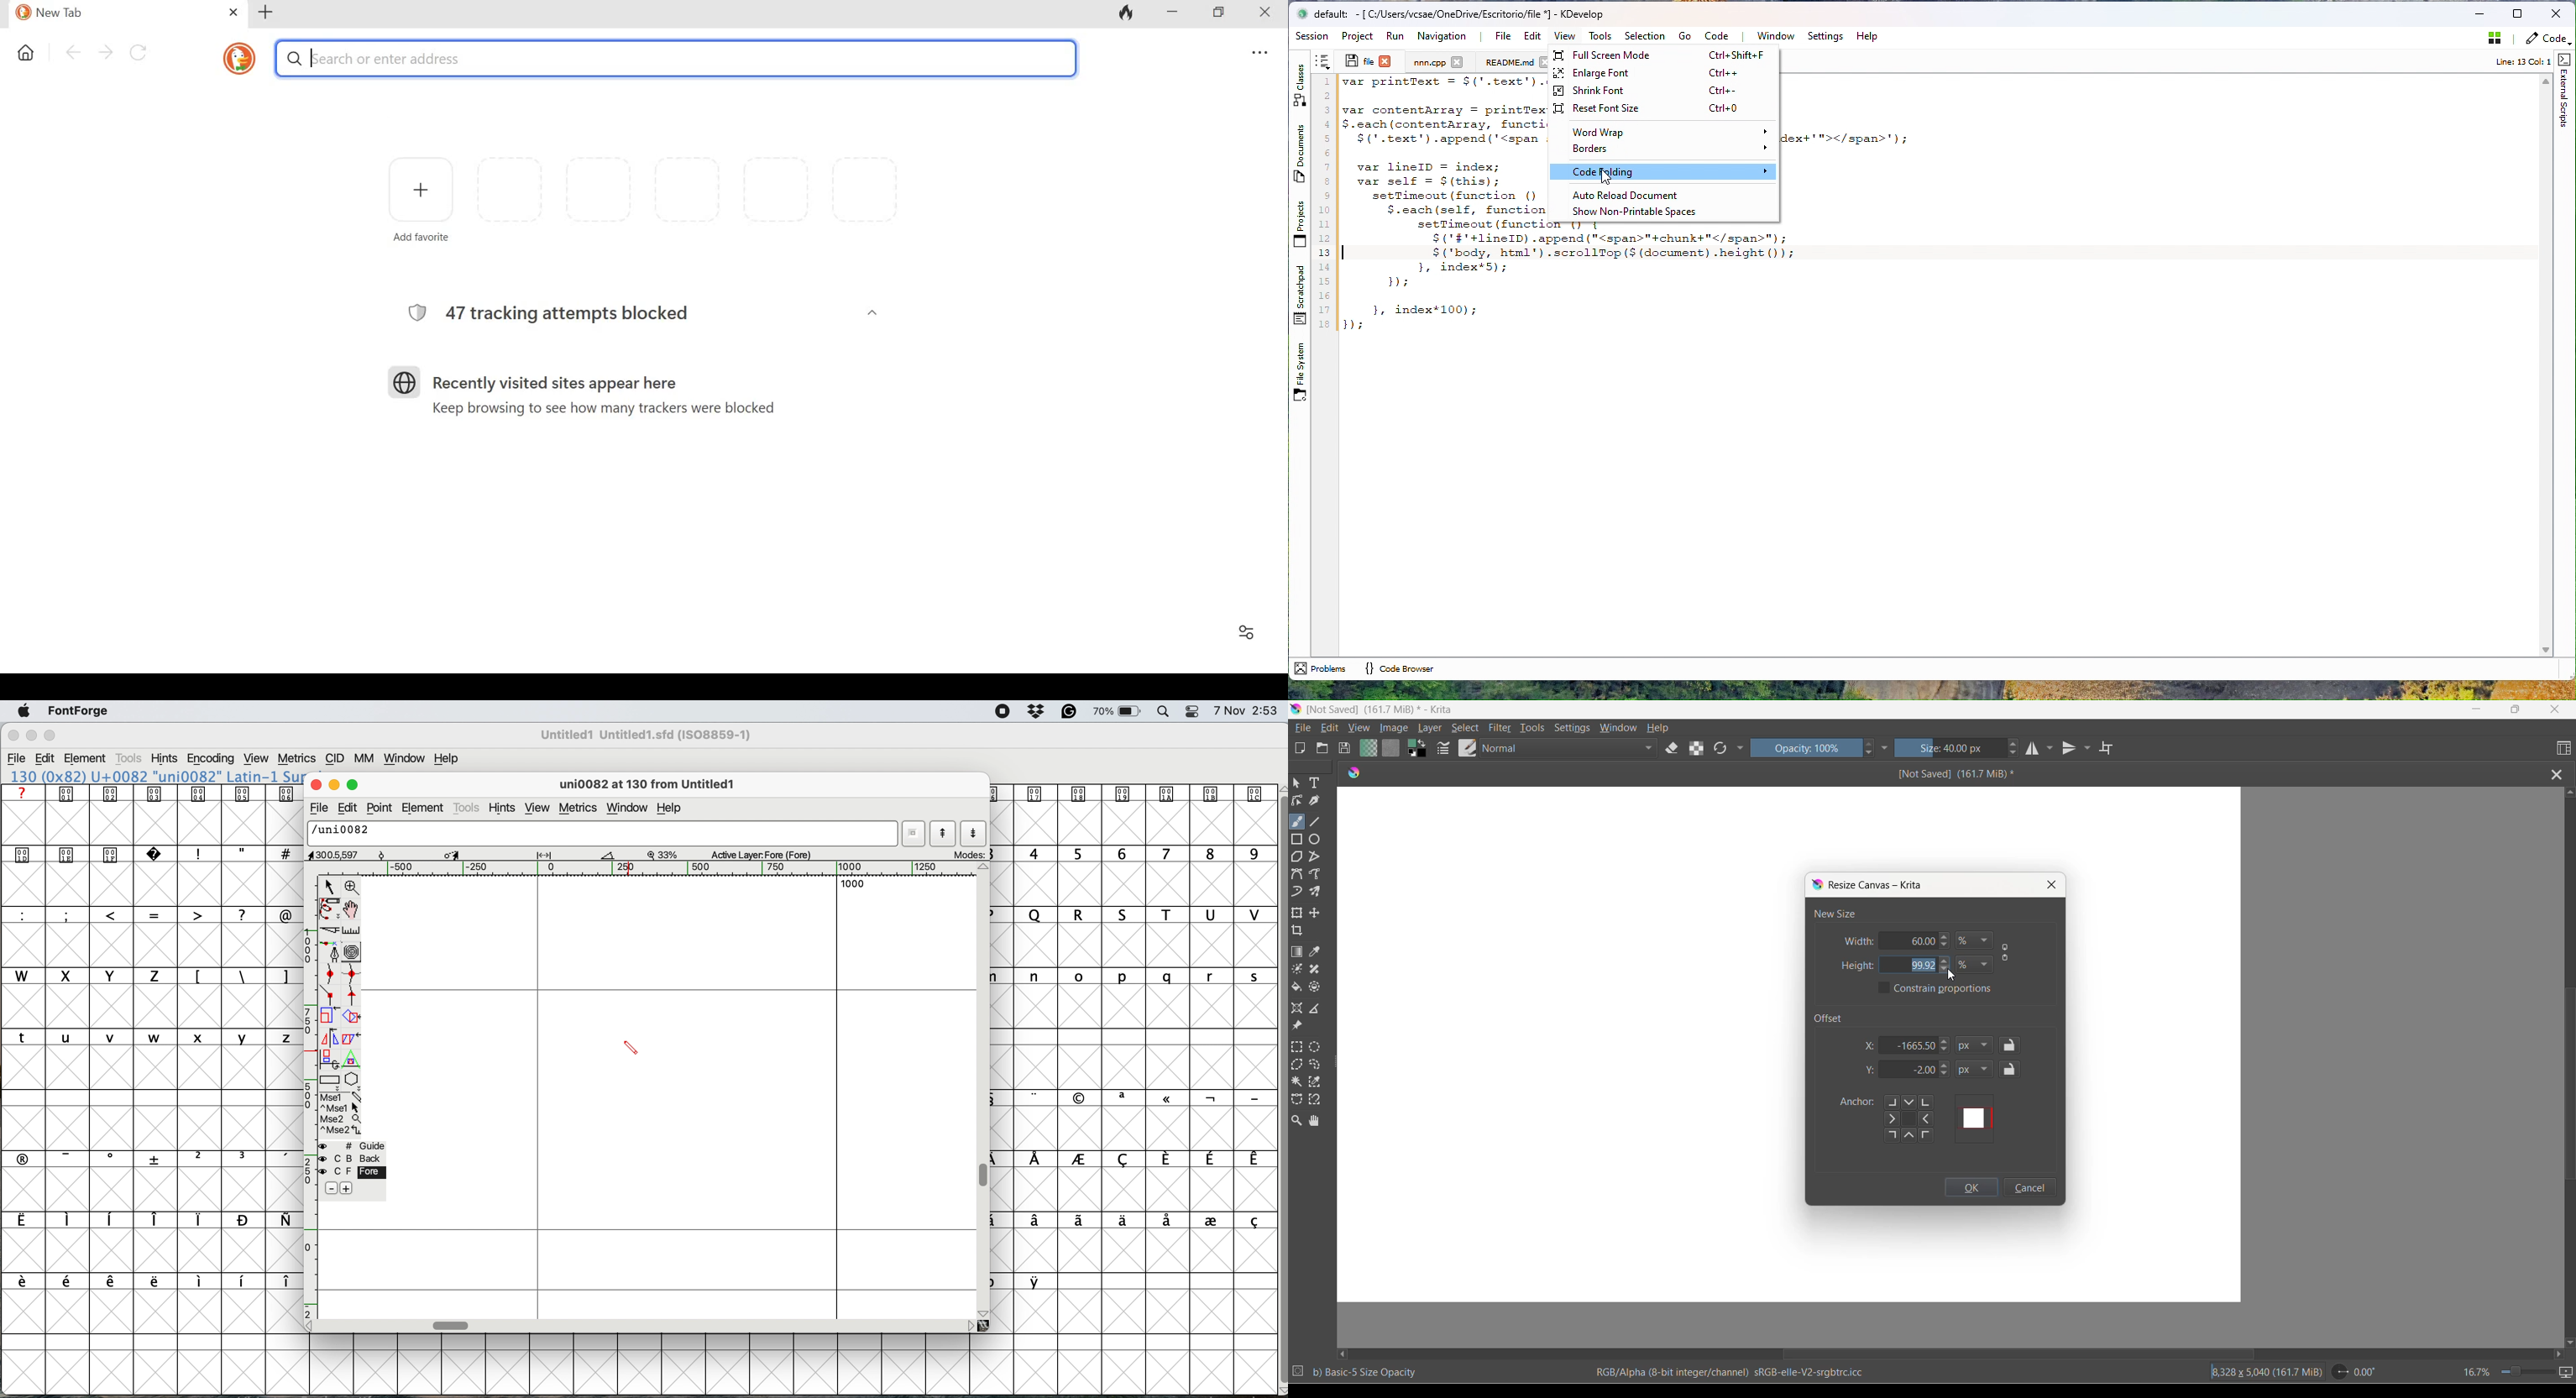 This screenshot has height=1400, width=2576. I want to click on vertical scroll bar, so click(2569, 1087).